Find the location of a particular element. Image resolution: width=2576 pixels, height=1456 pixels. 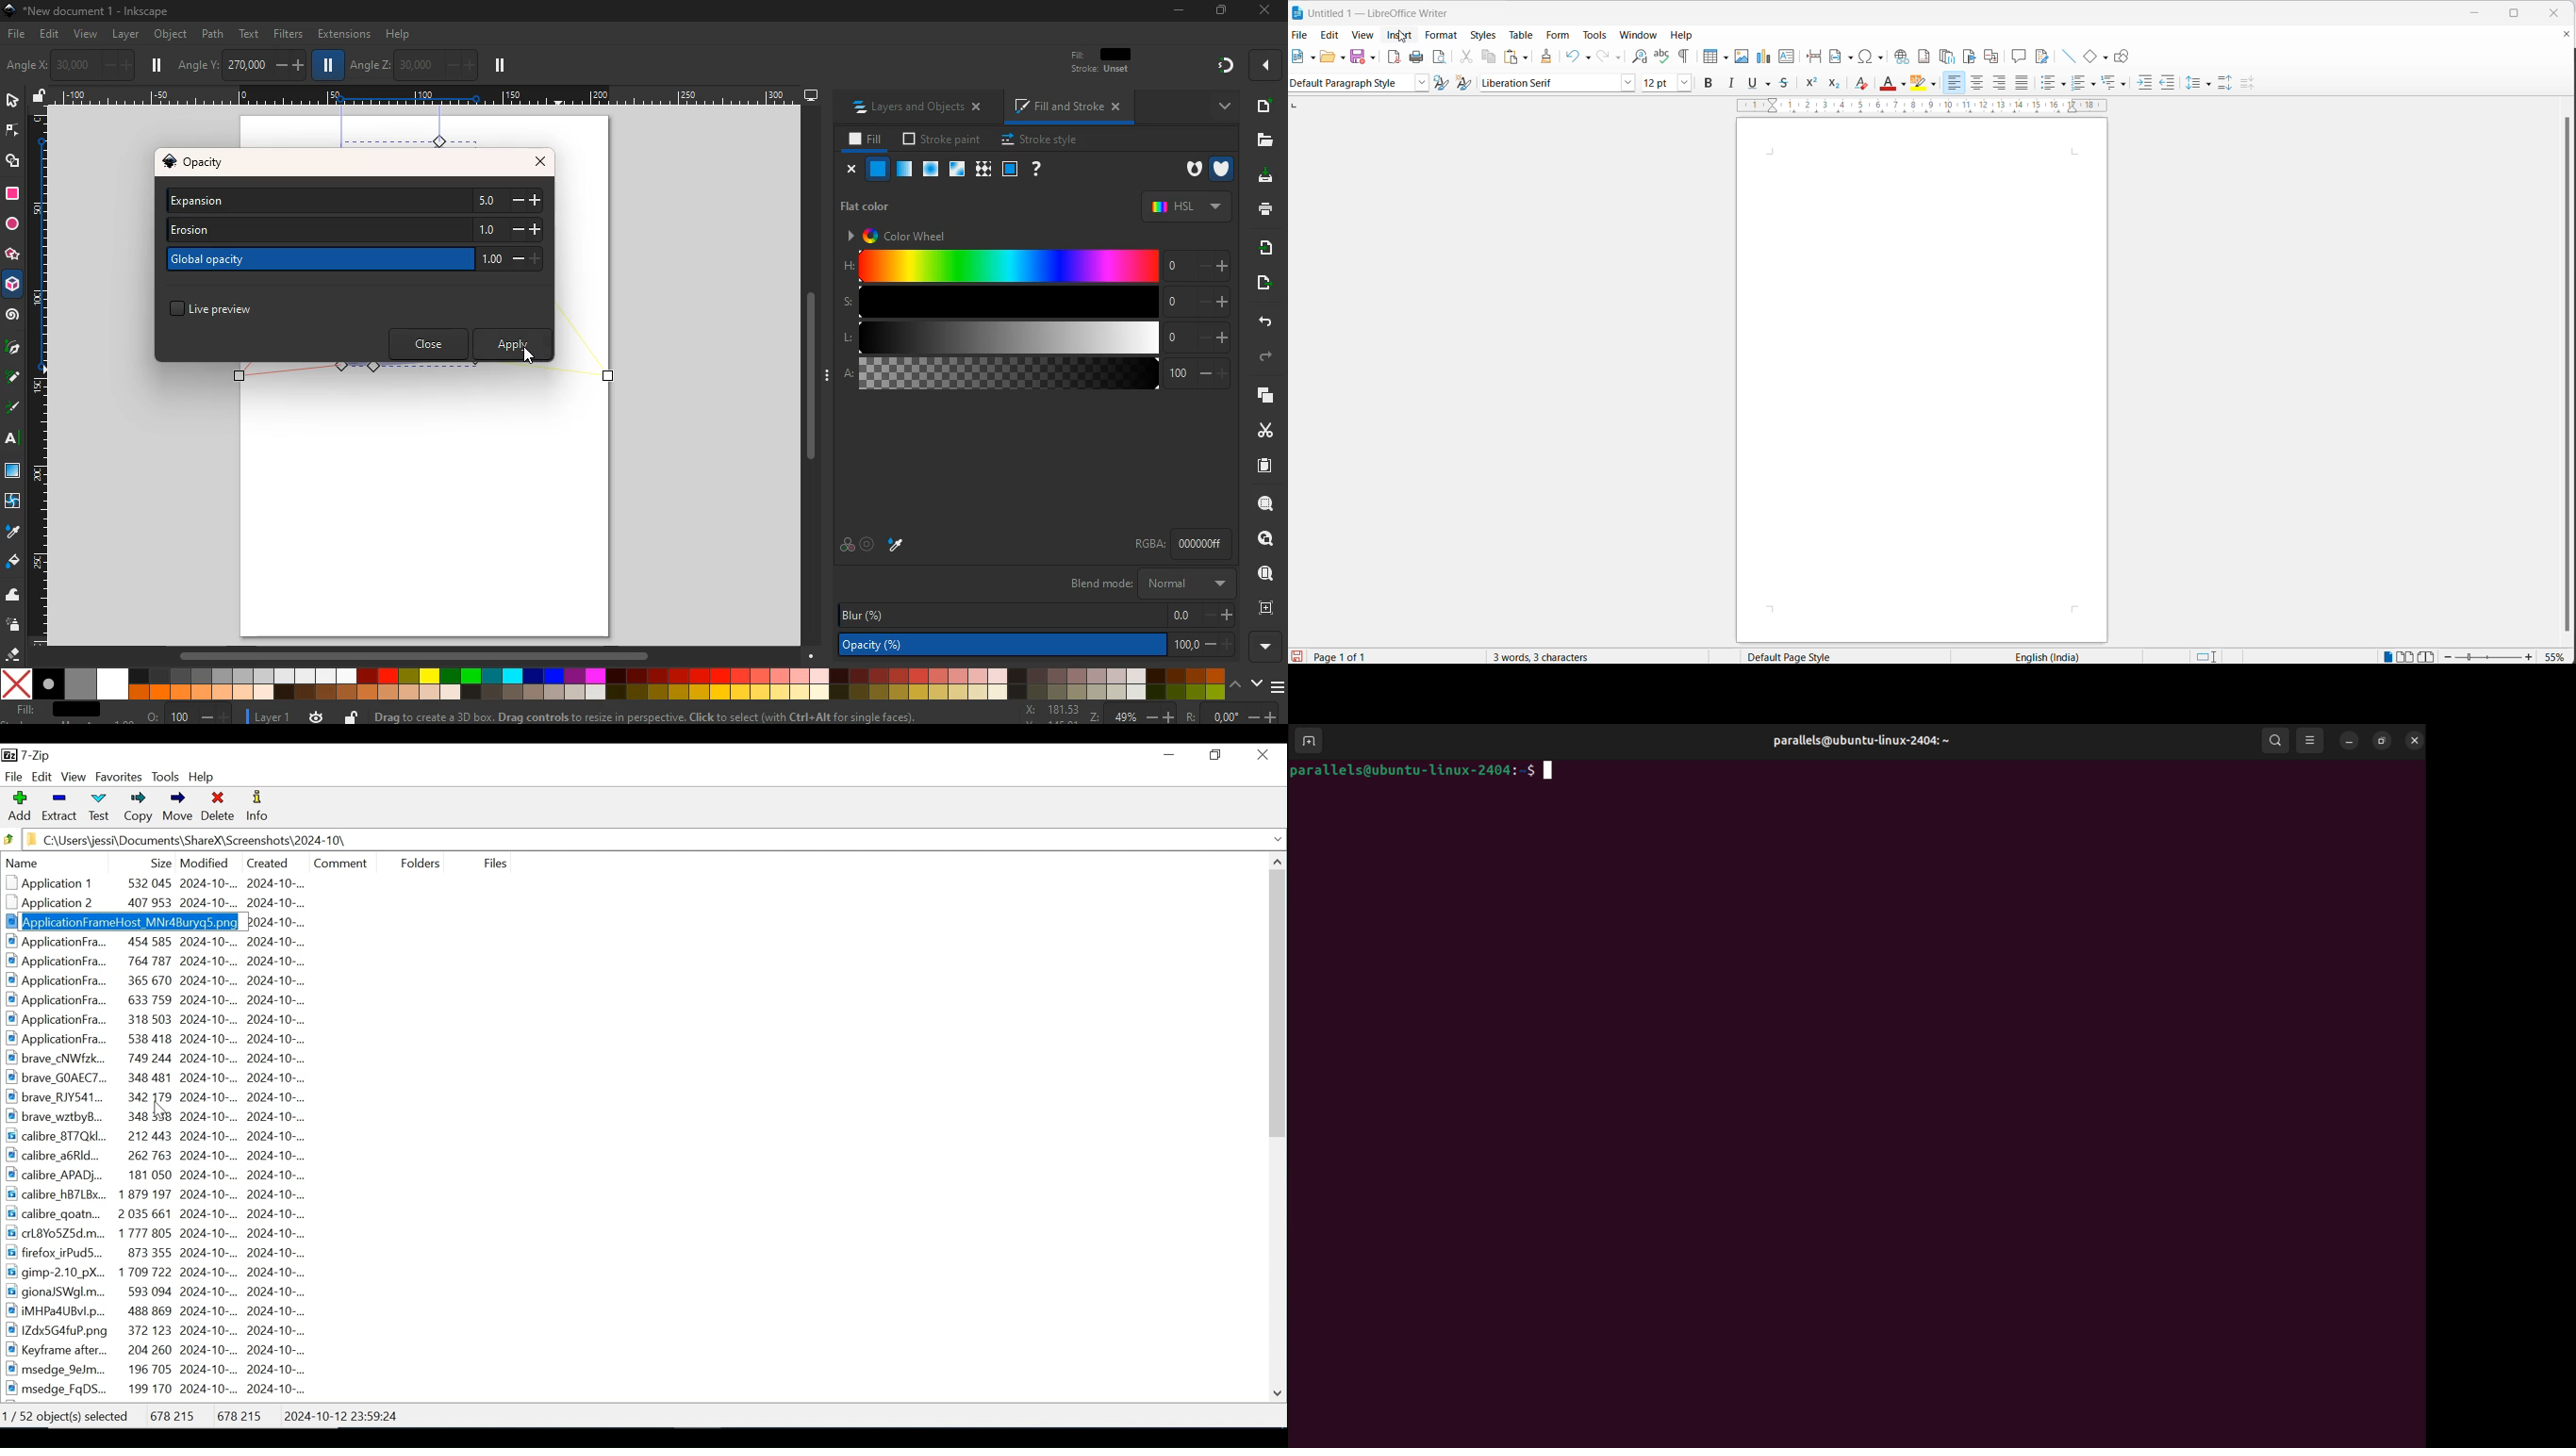

increase indent is located at coordinates (2144, 83).